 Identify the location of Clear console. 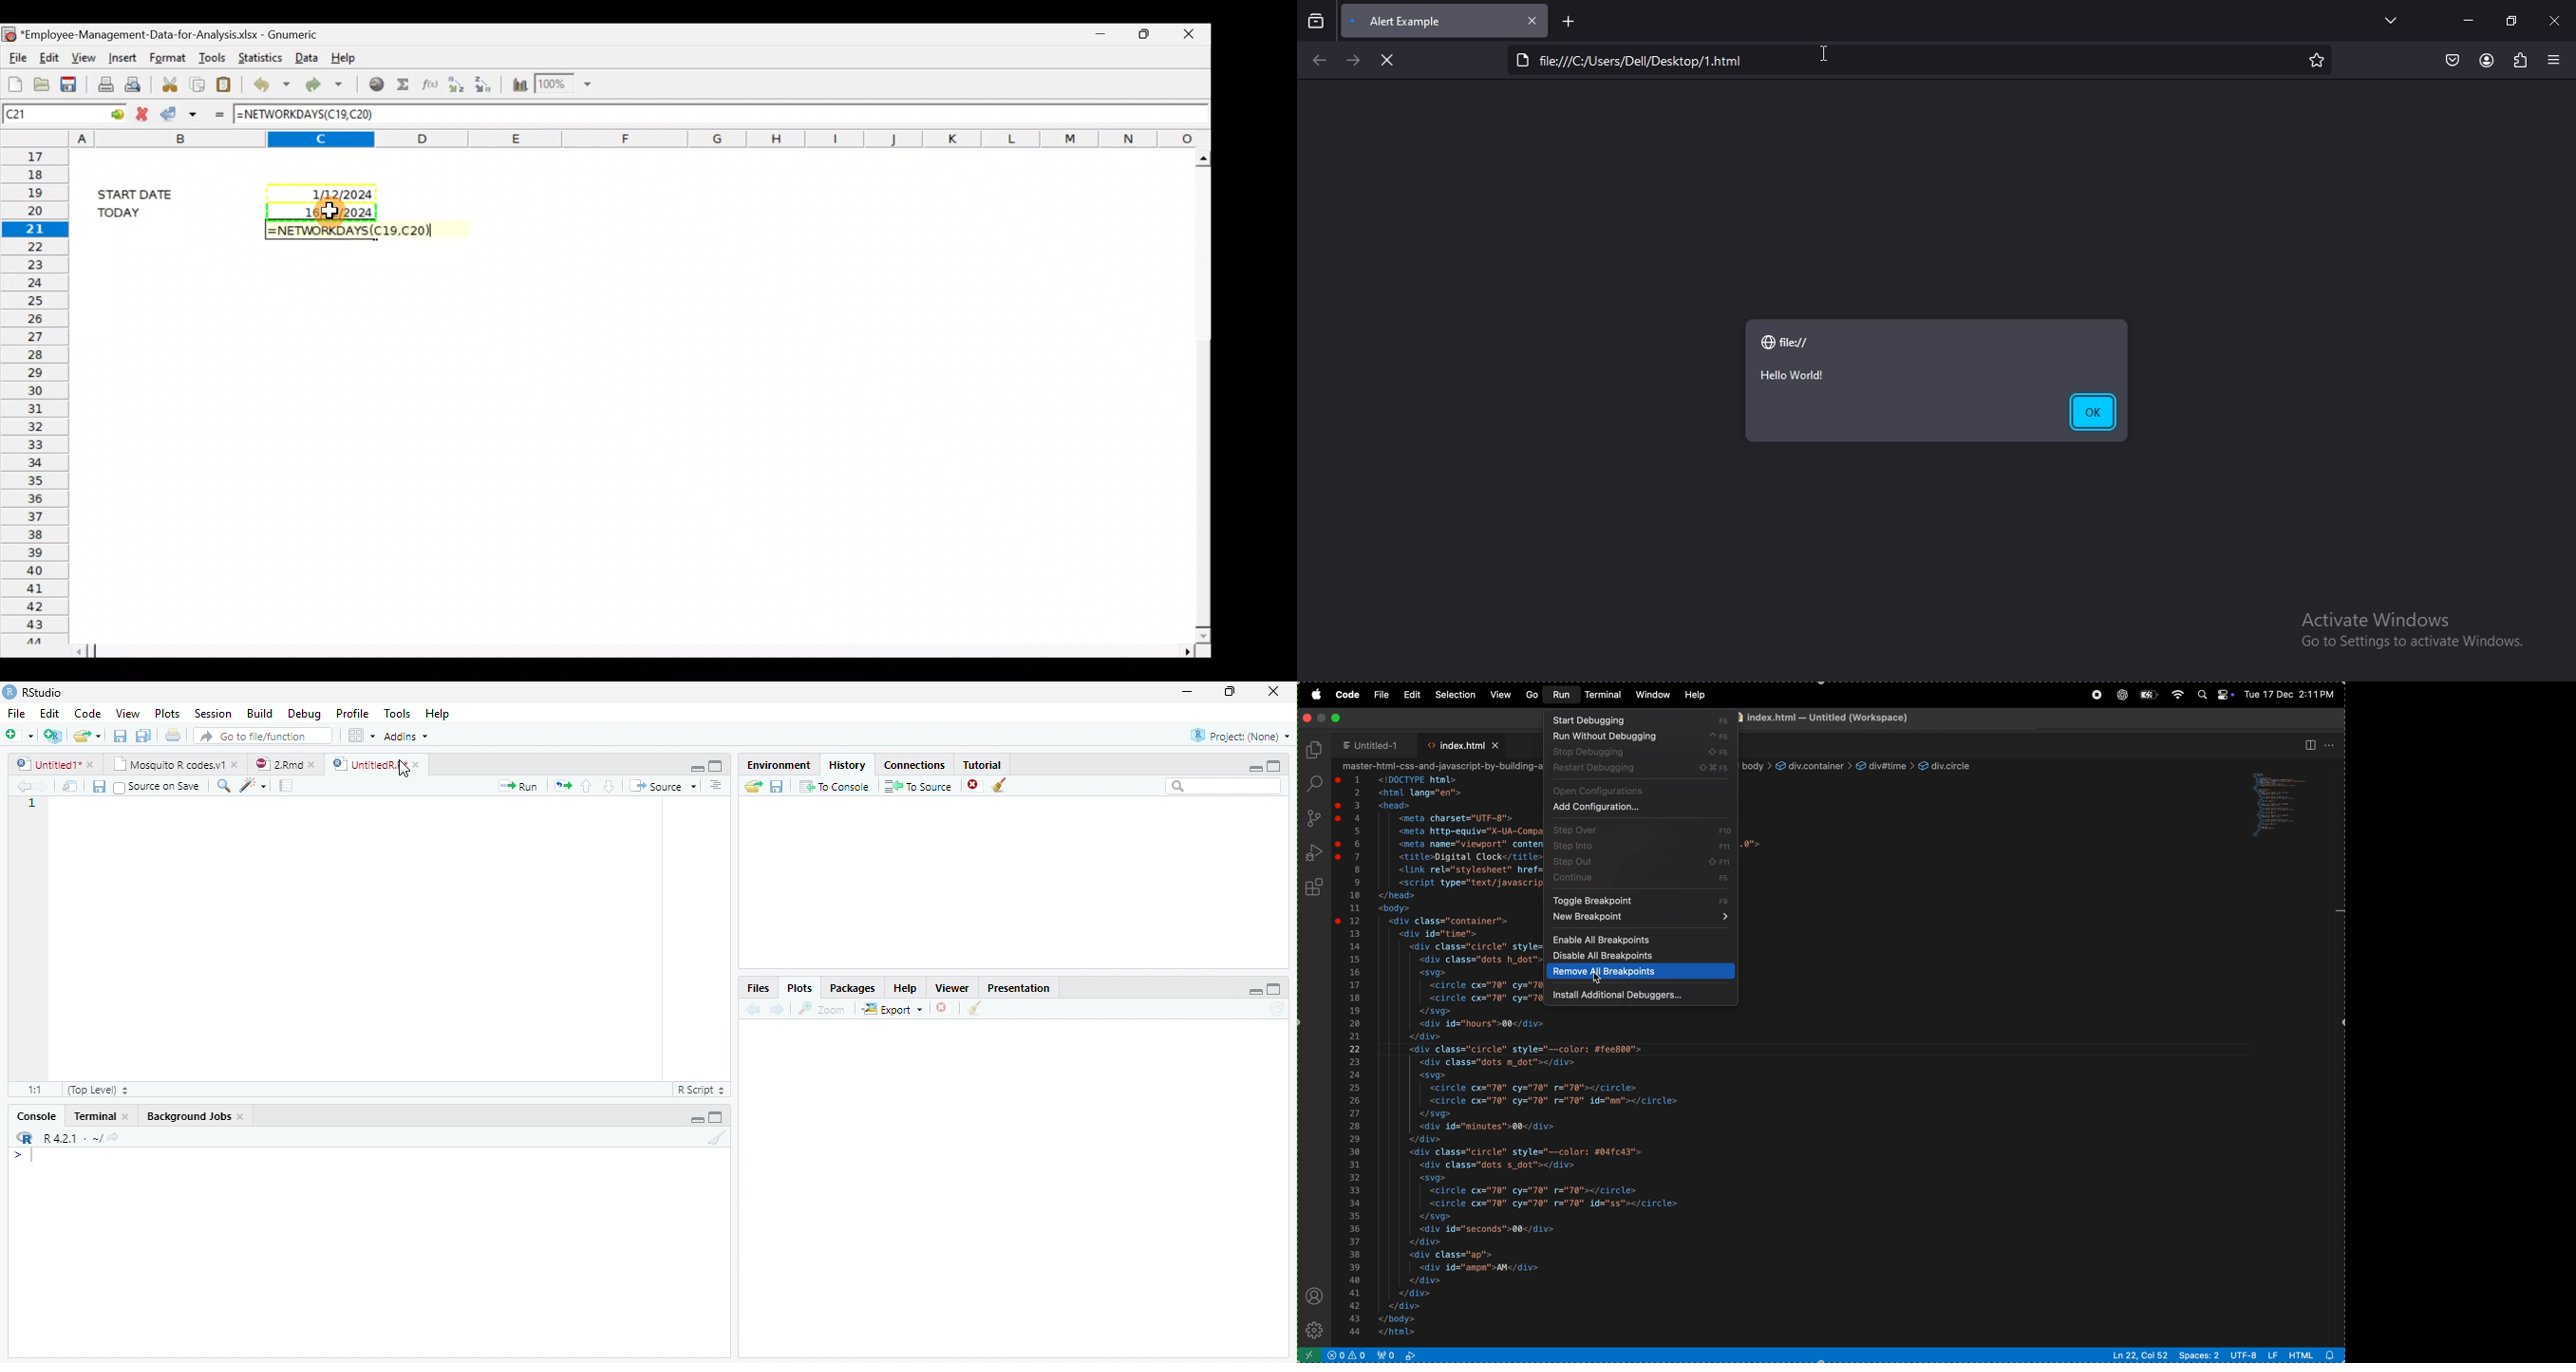
(721, 1140).